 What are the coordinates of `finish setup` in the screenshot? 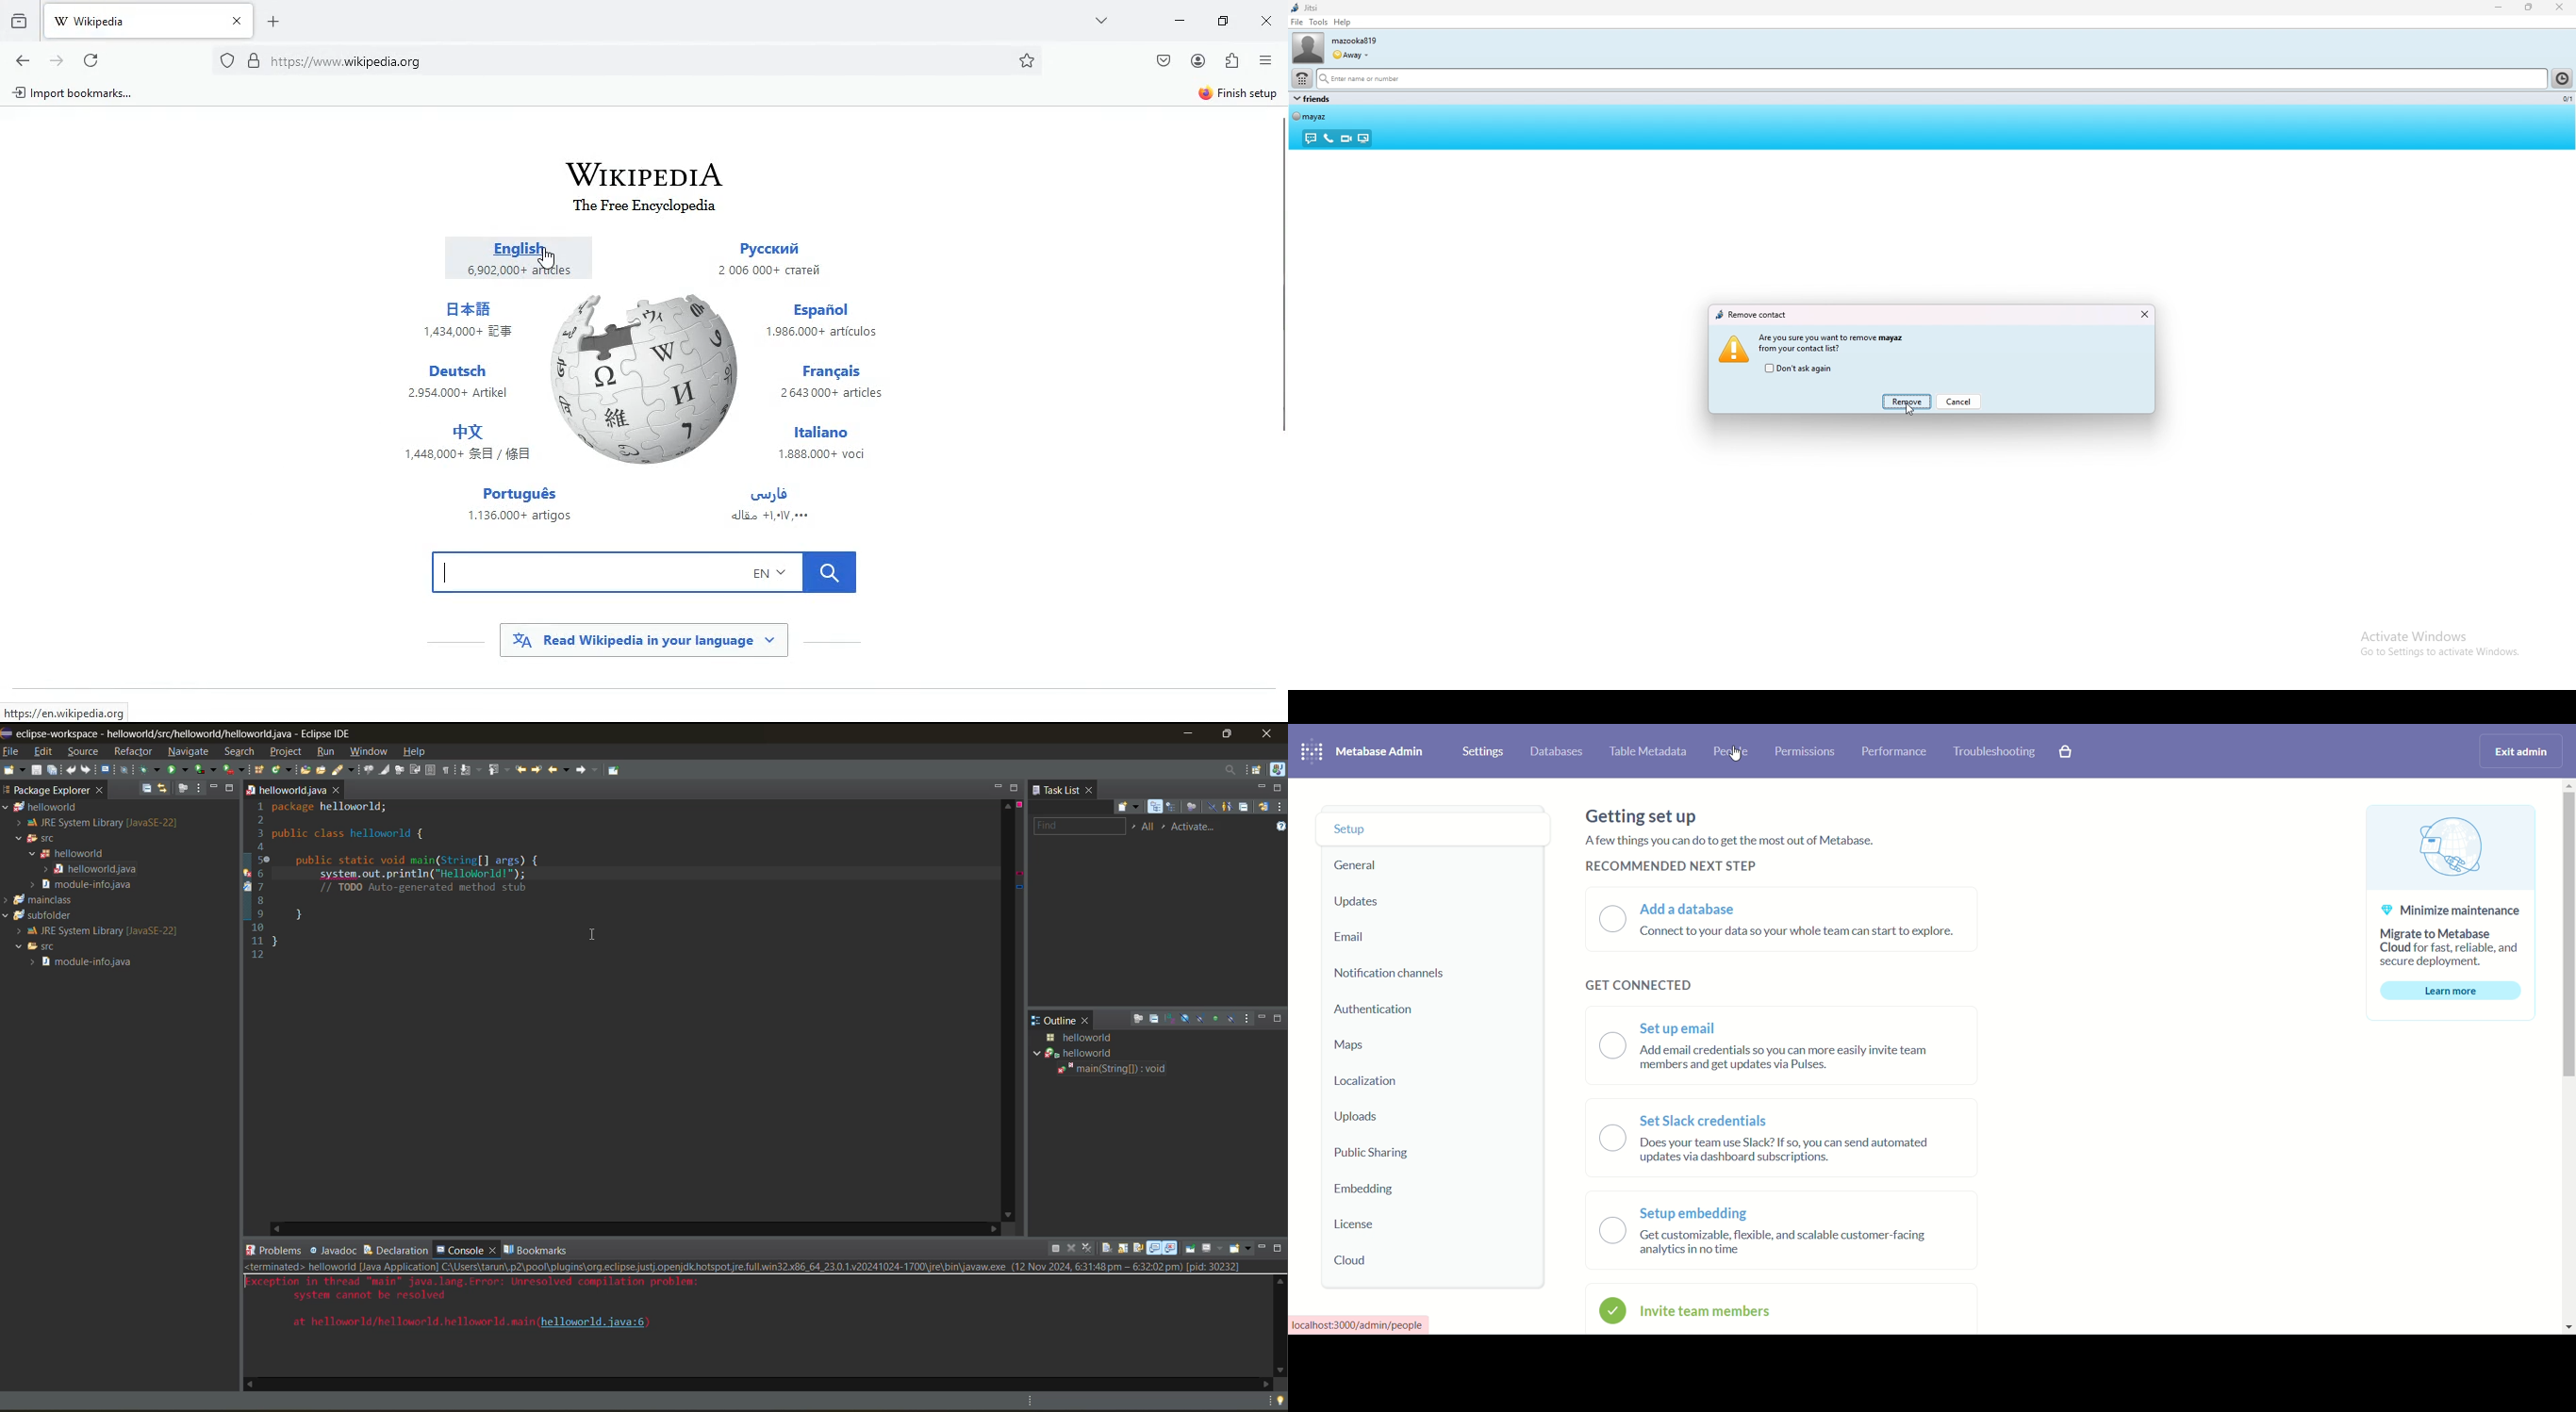 It's located at (1233, 92).